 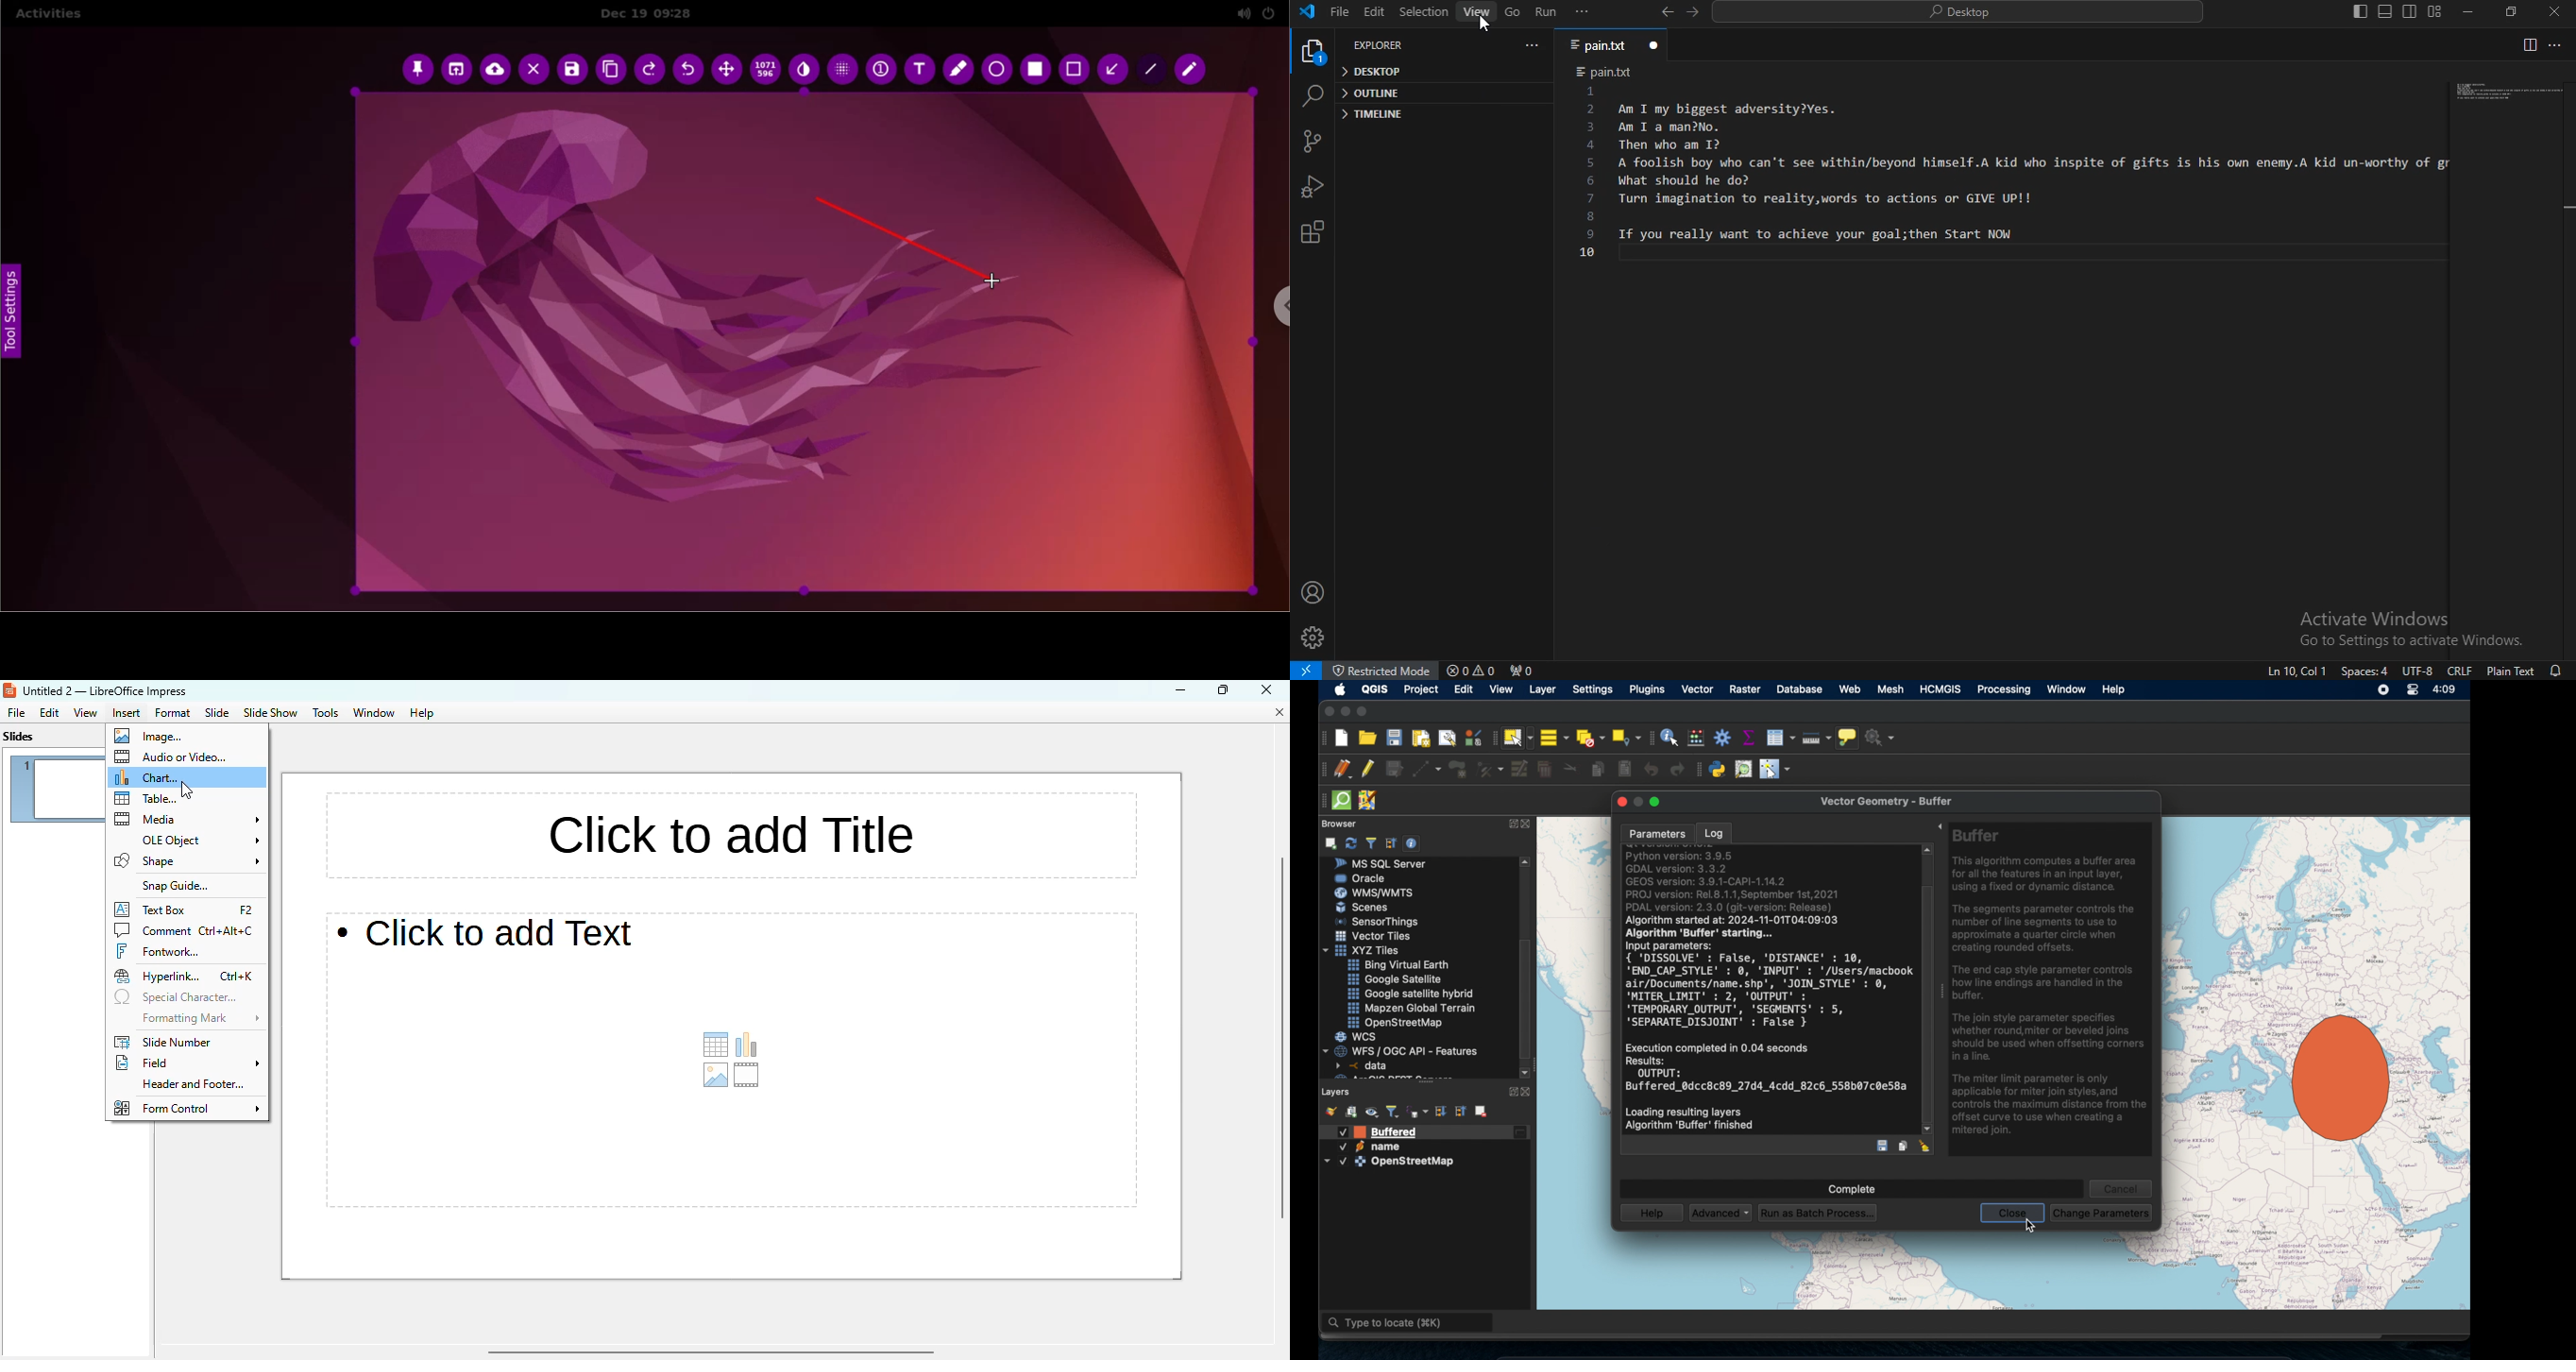 I want to click on run, so click(x=1548, y=12).